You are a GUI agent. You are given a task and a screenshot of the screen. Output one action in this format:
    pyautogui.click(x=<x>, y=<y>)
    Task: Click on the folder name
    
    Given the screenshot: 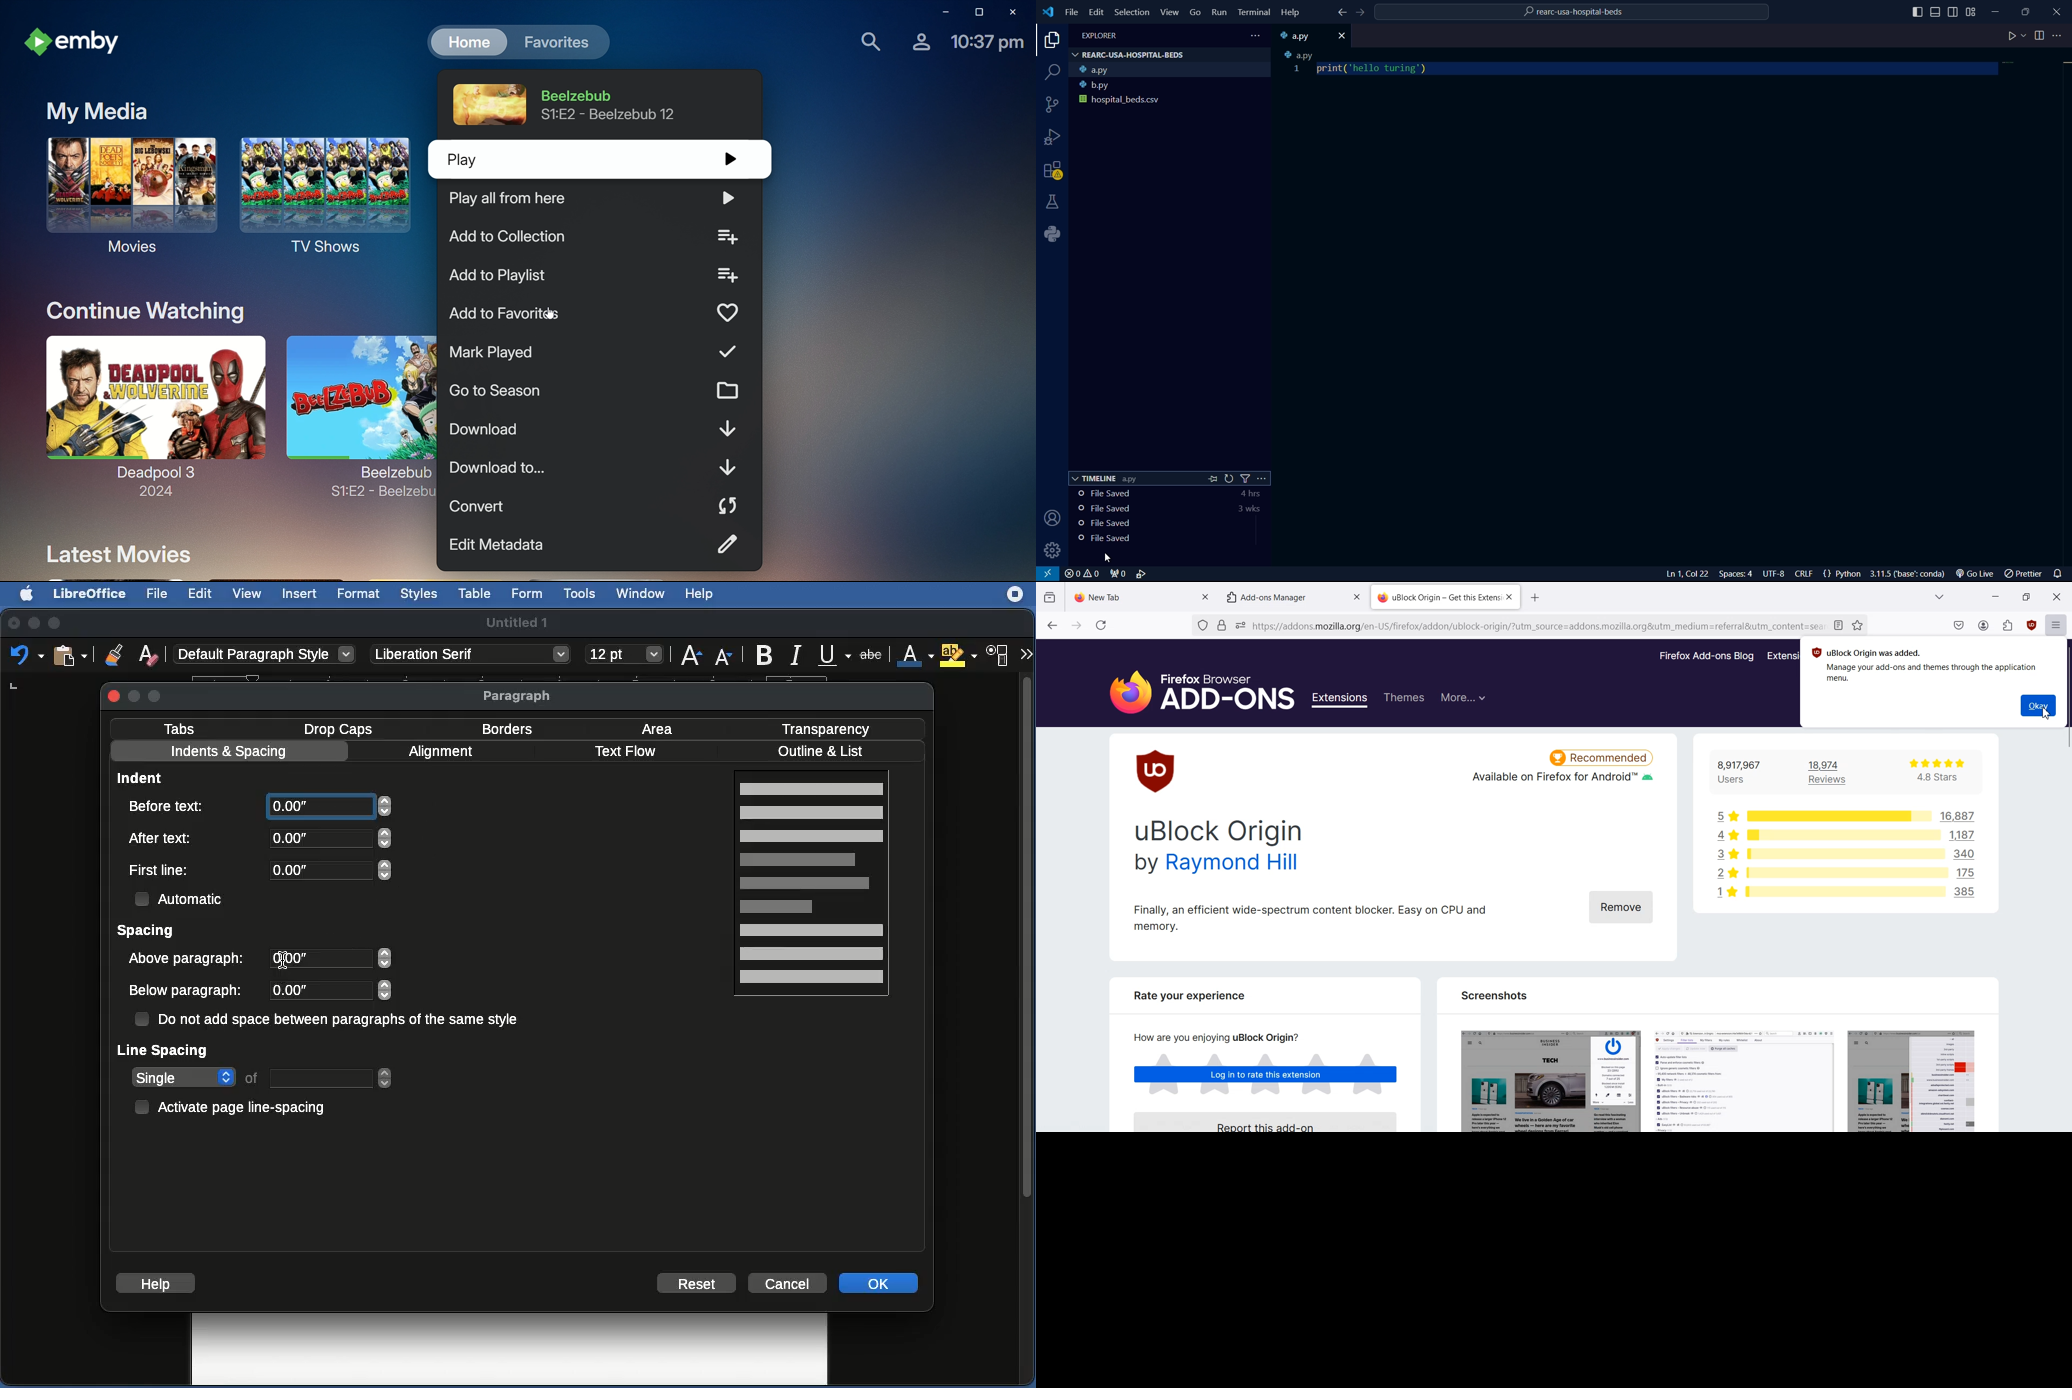 What is the action you would take?
    pyautogui.click(x=1573, y=13)
    